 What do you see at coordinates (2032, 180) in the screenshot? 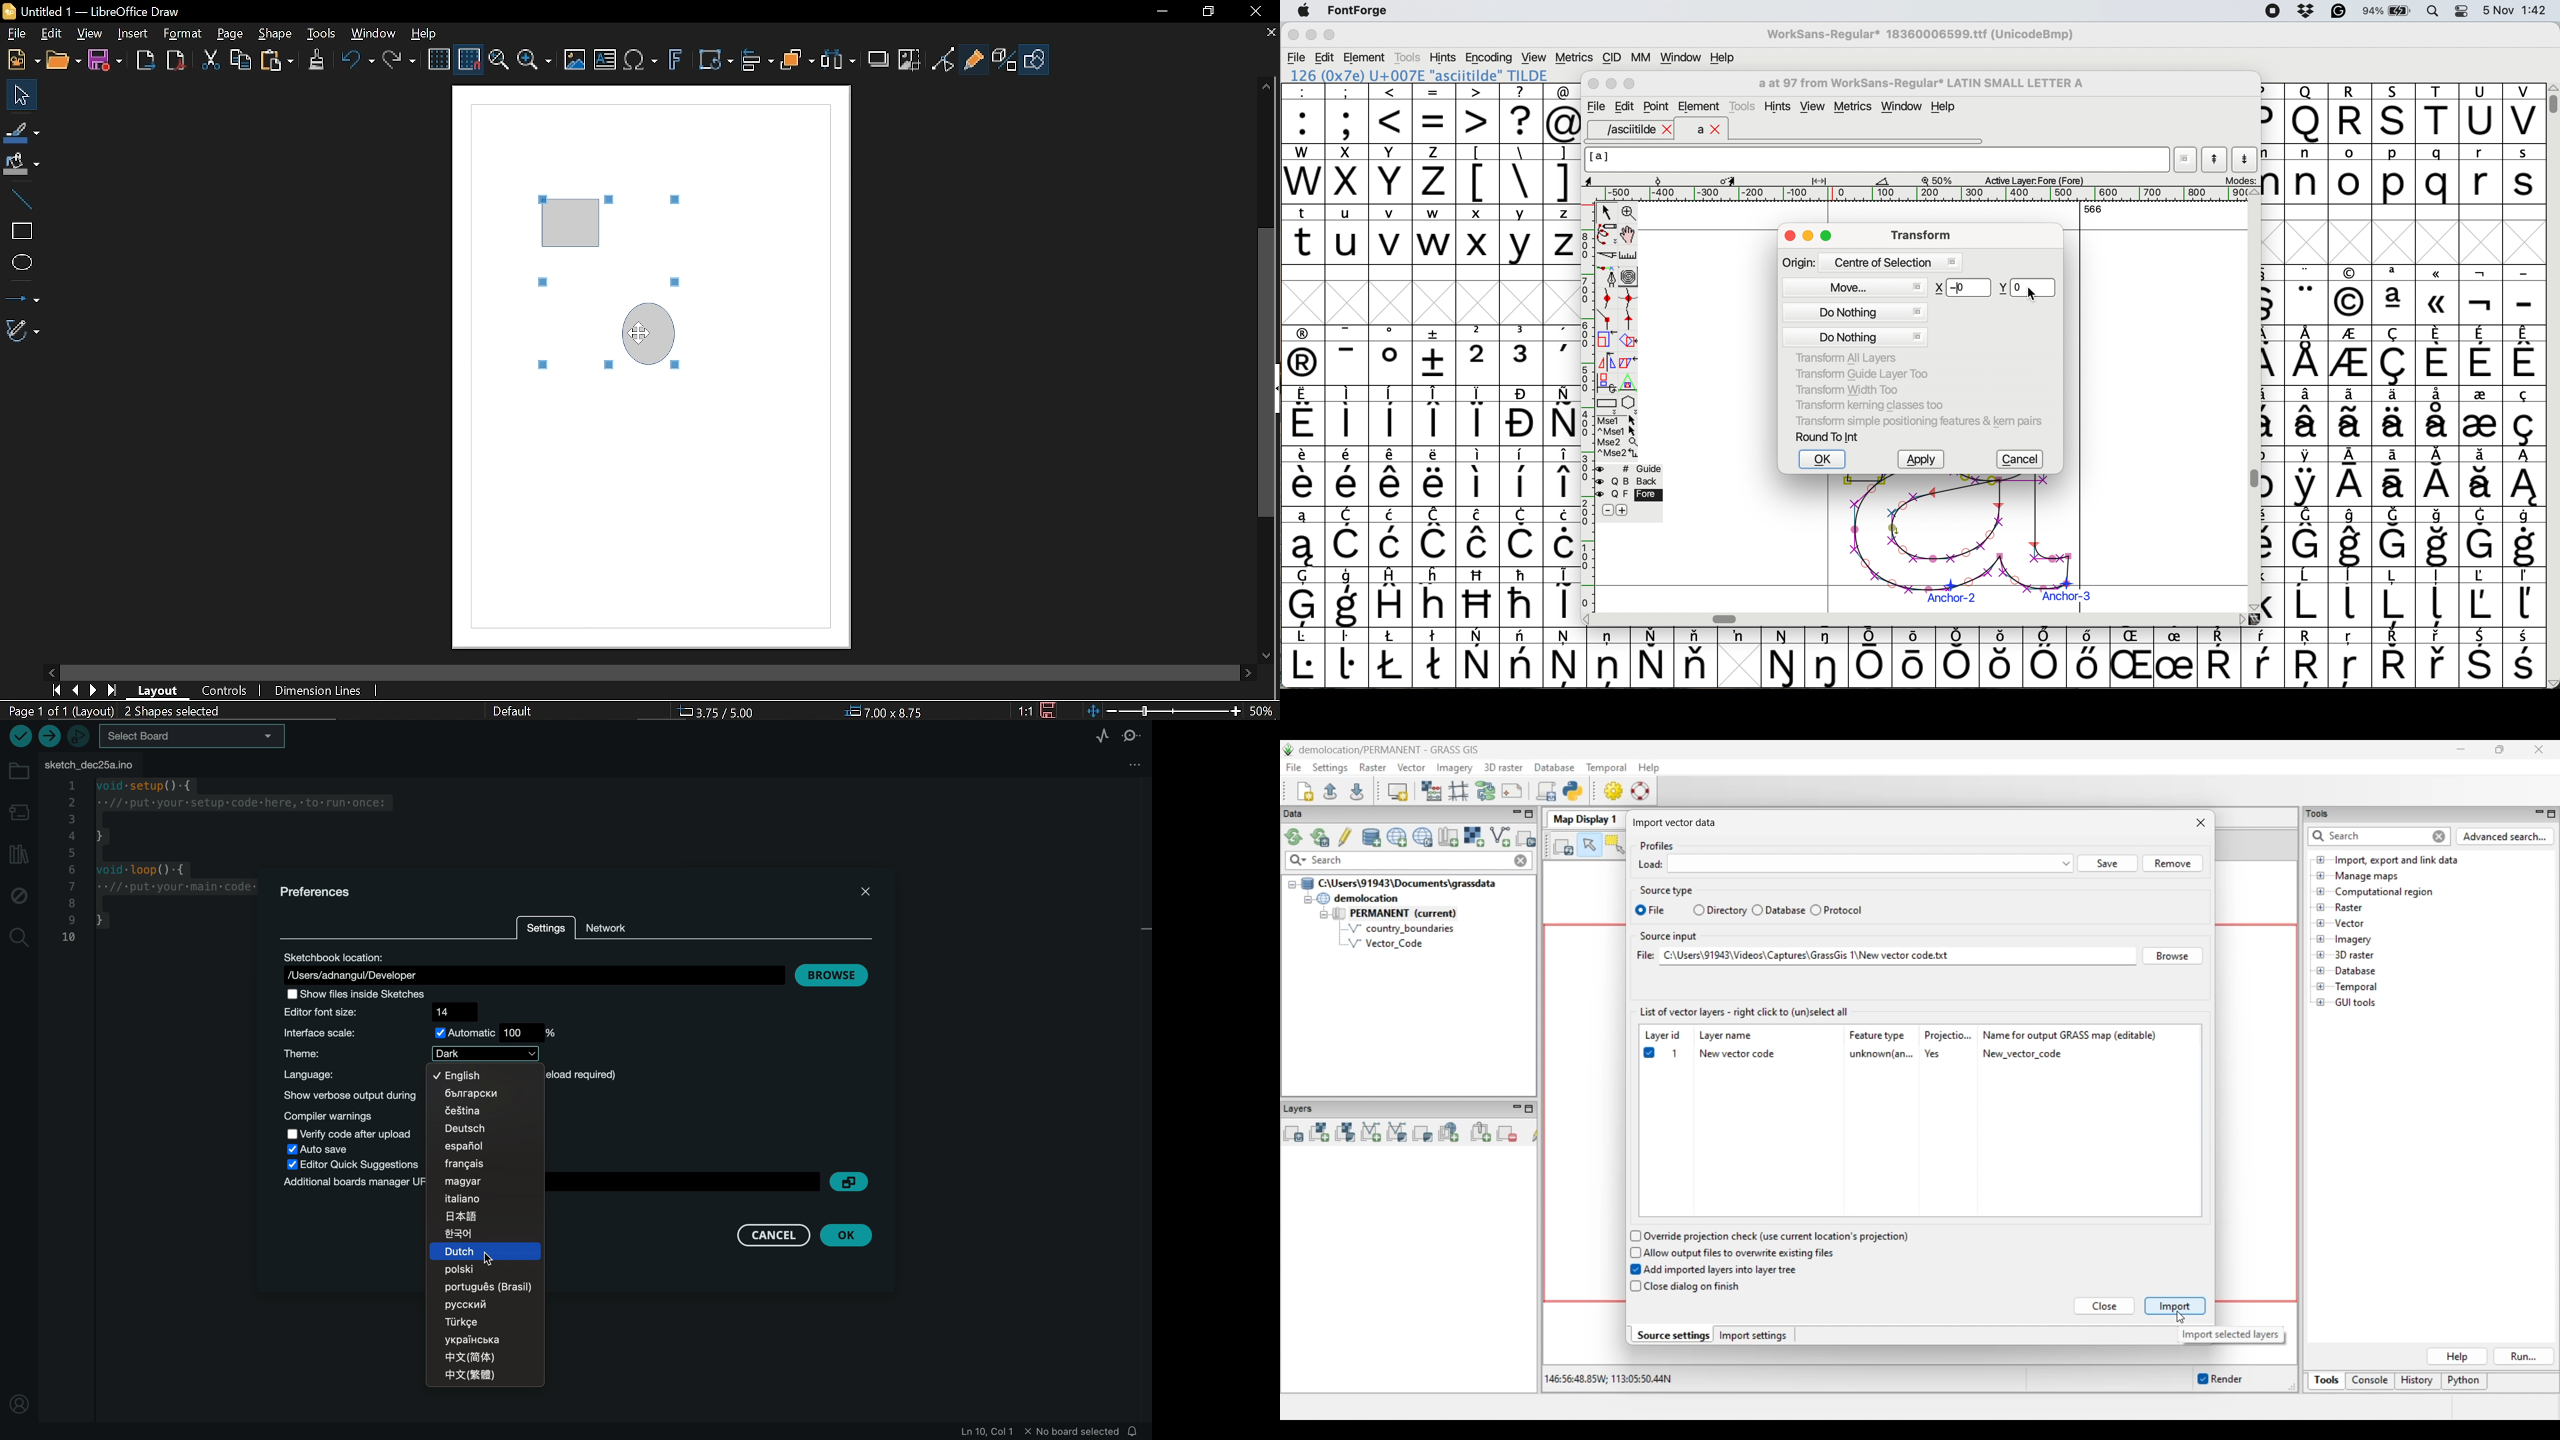
I see `active layer` at bounding box center [2032, 180].